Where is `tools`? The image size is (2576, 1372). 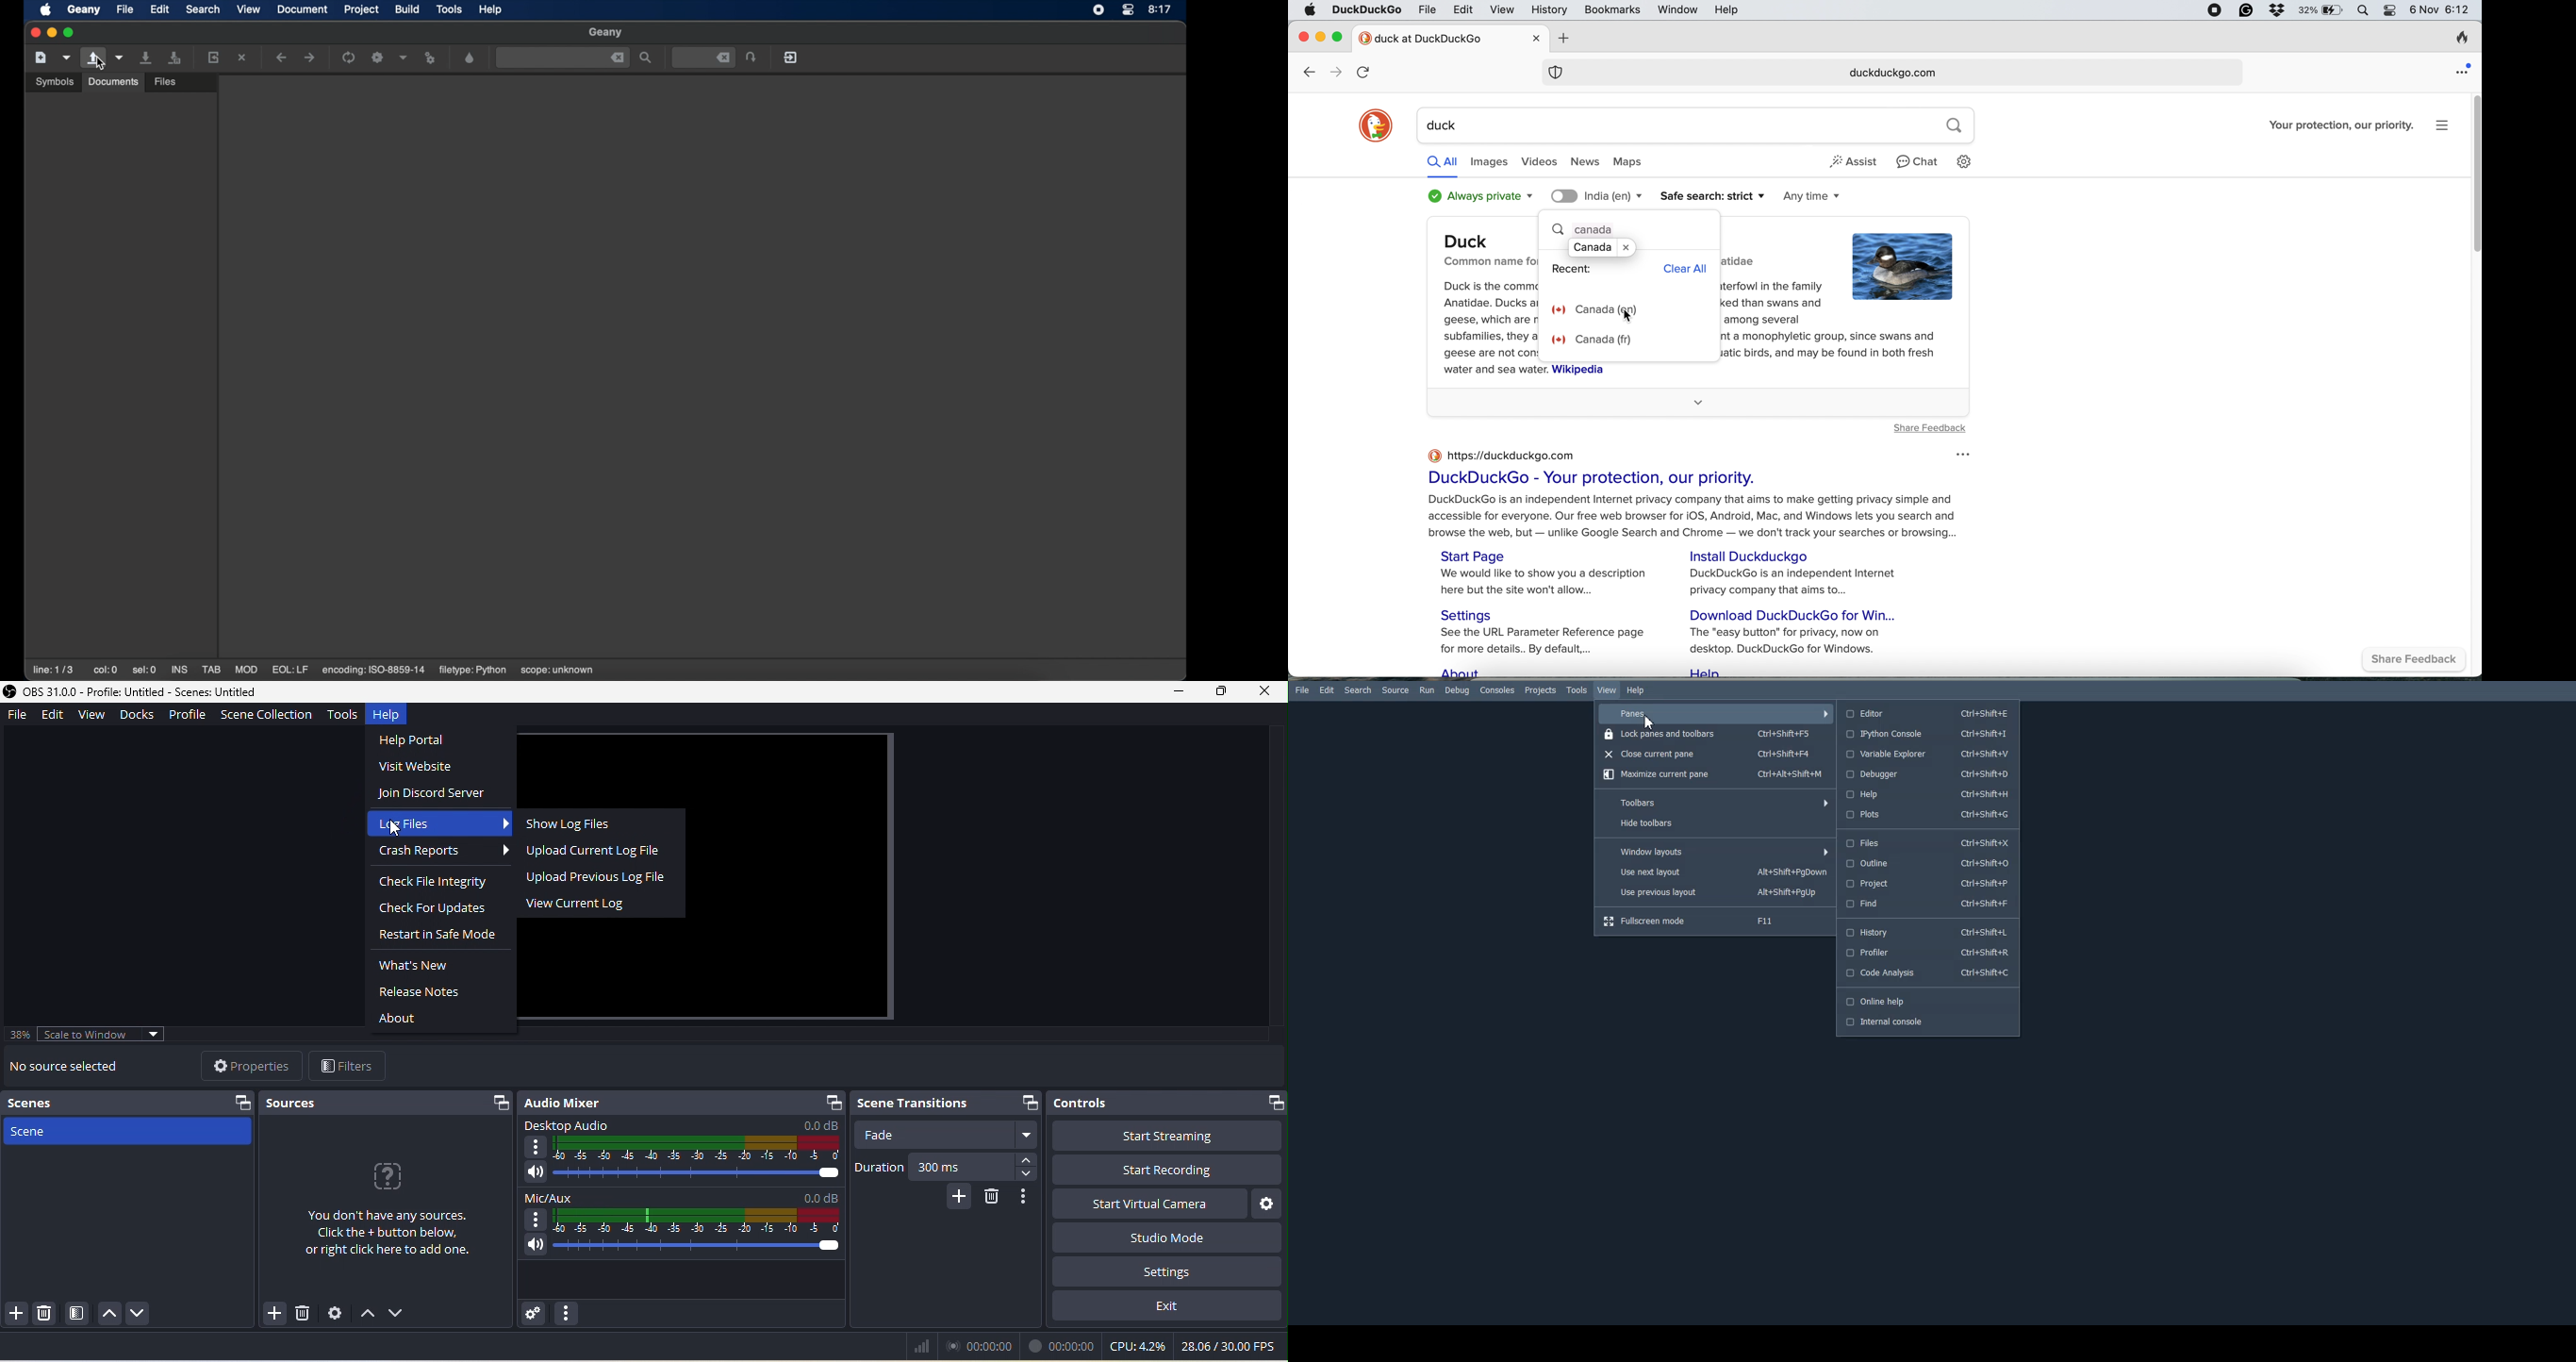 tools is located at coordinates (344, 717).